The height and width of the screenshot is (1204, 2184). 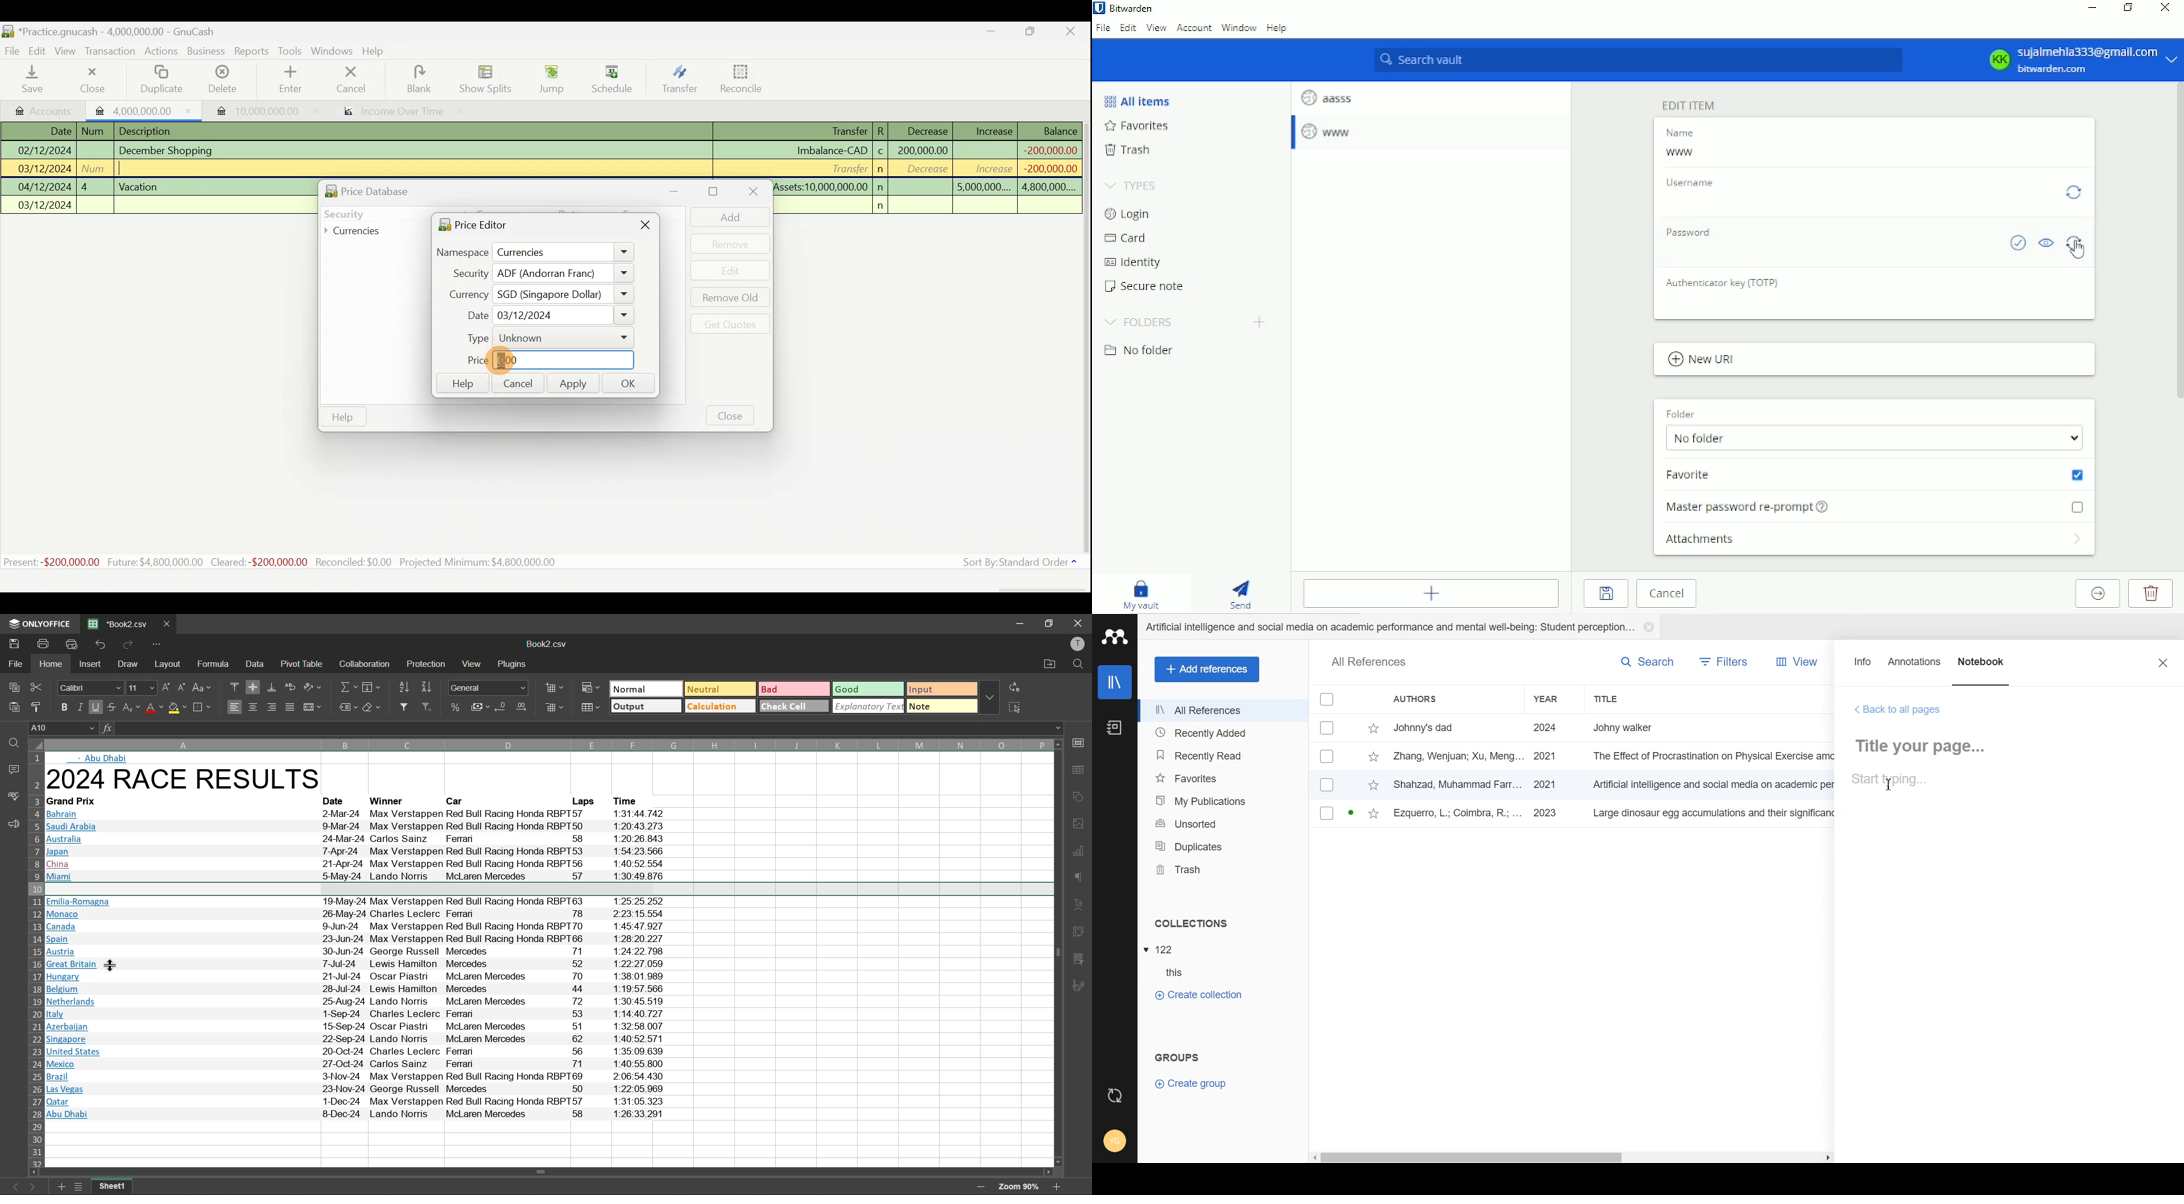 I want to click on Accounts, so click(x=40, y=109).